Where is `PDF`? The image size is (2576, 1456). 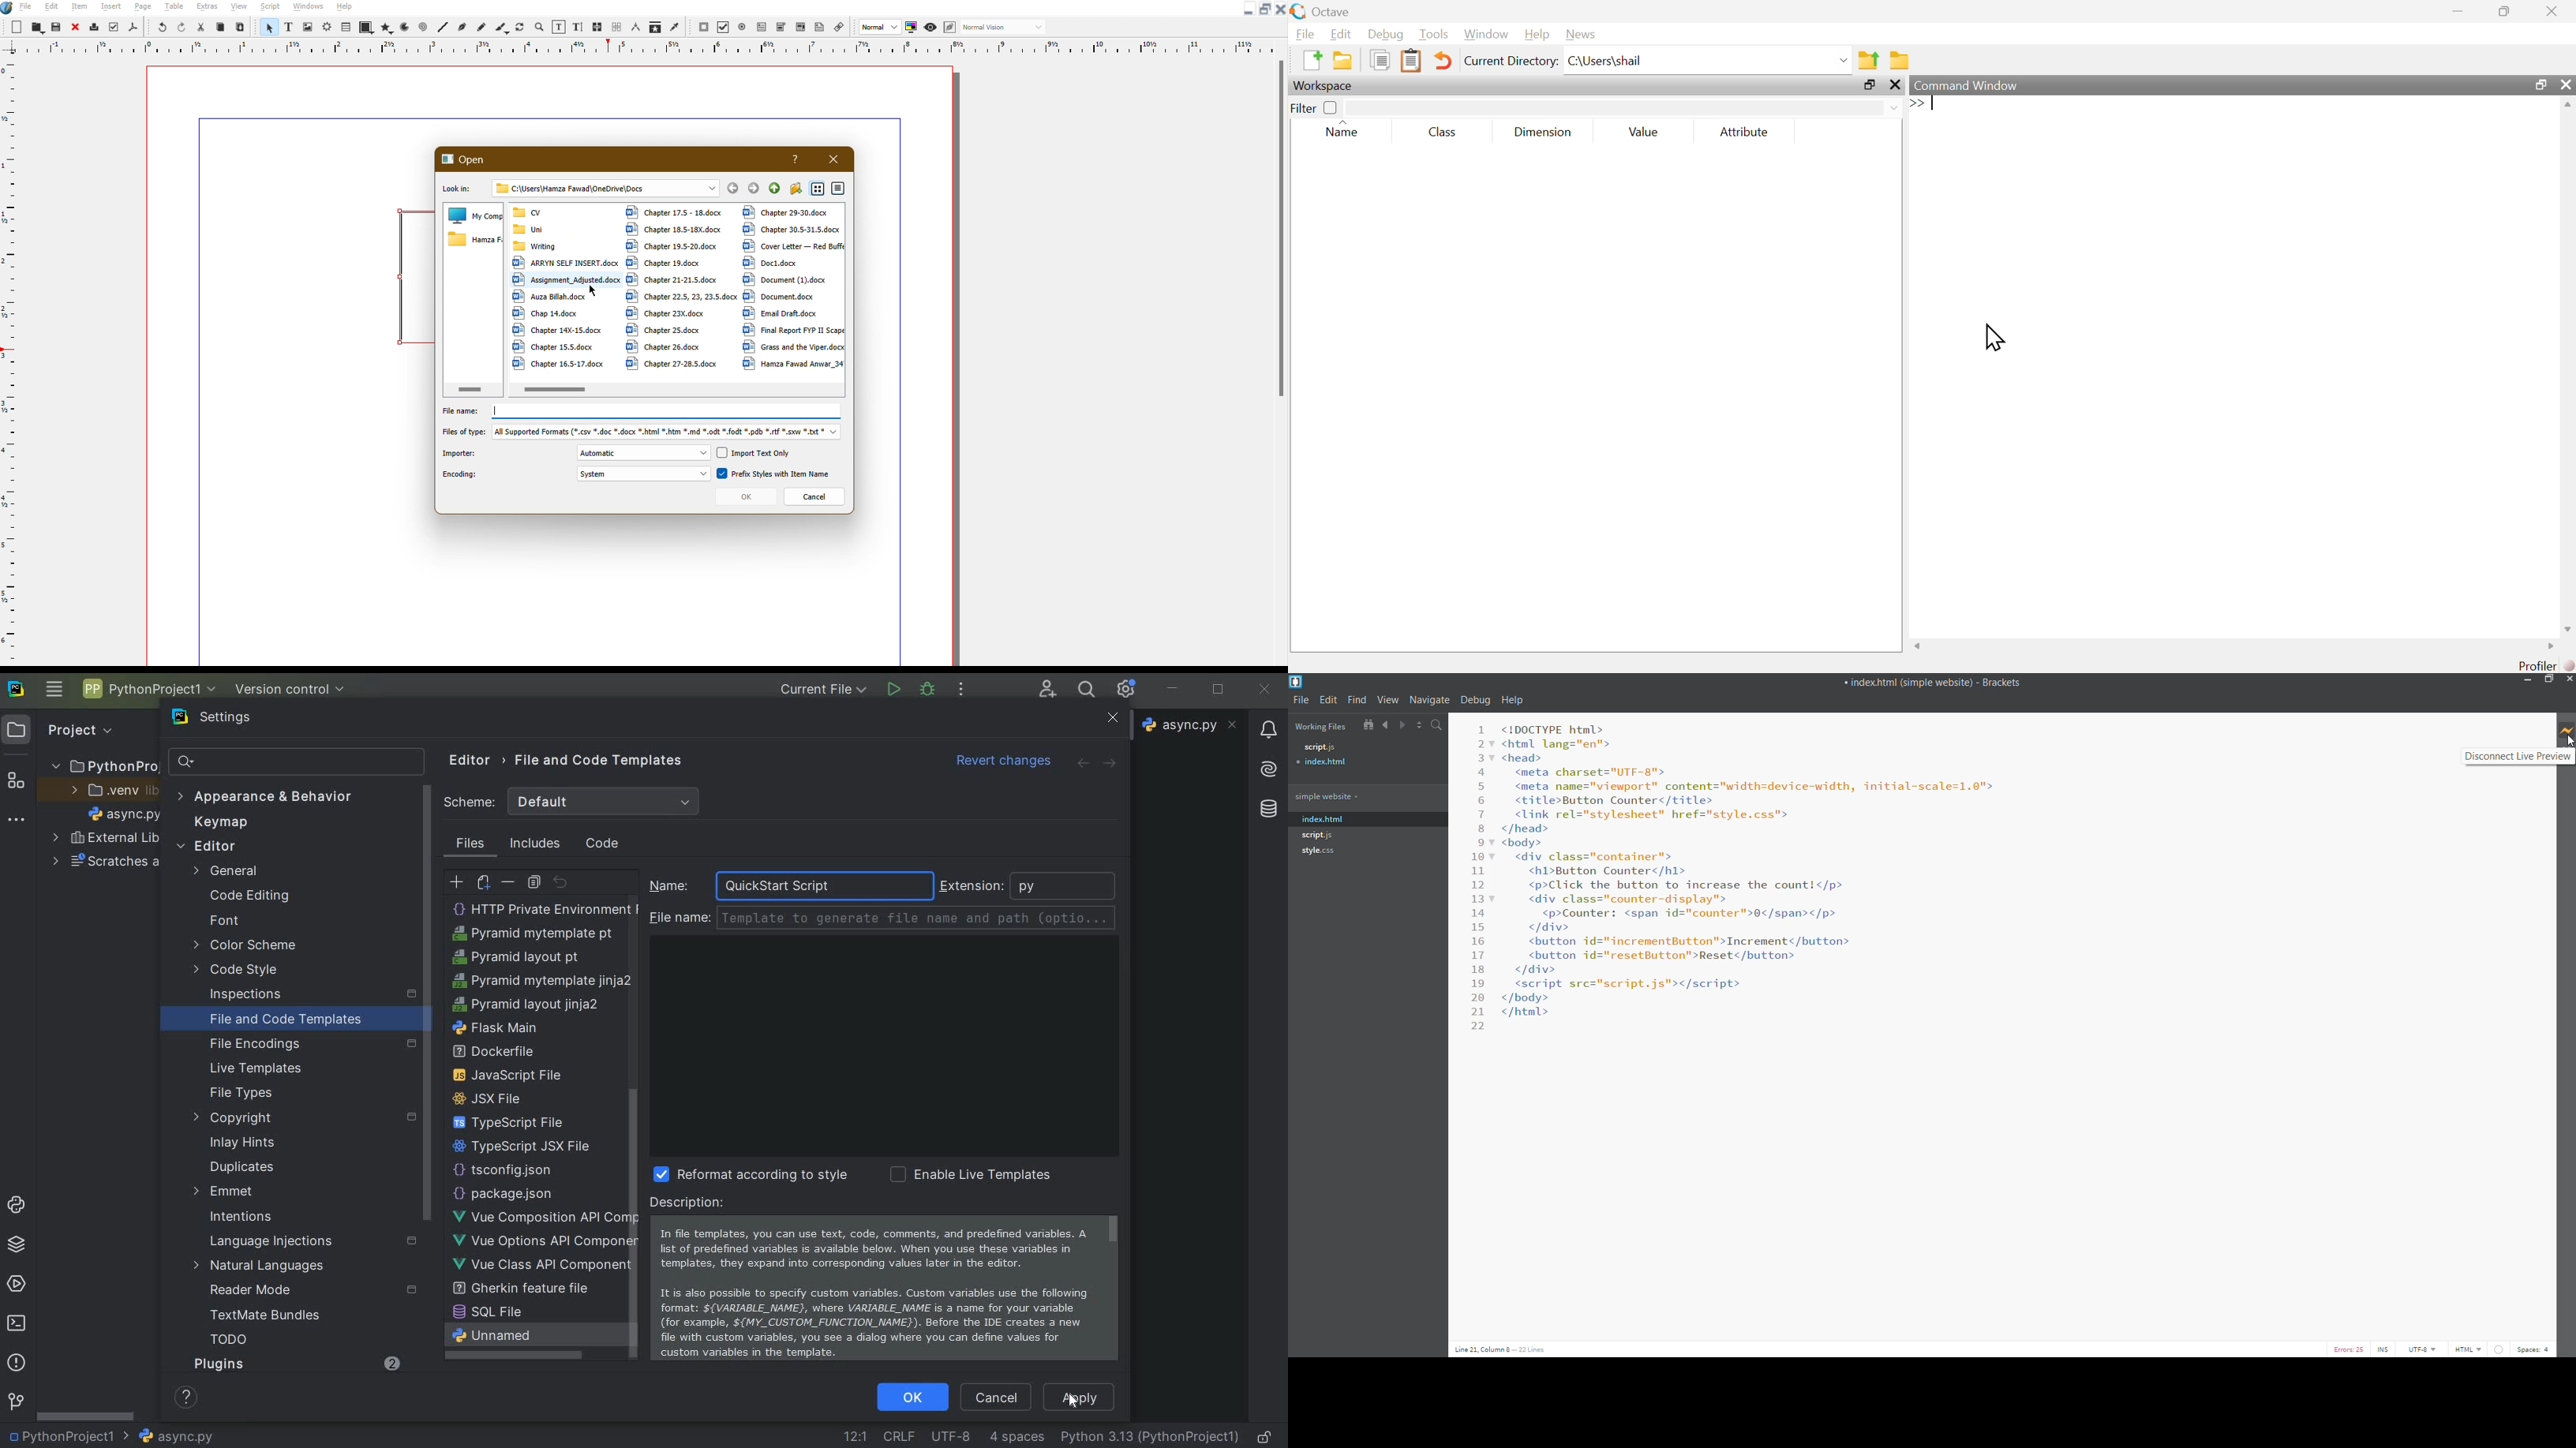 PDF is located at coordinates (131, 27).